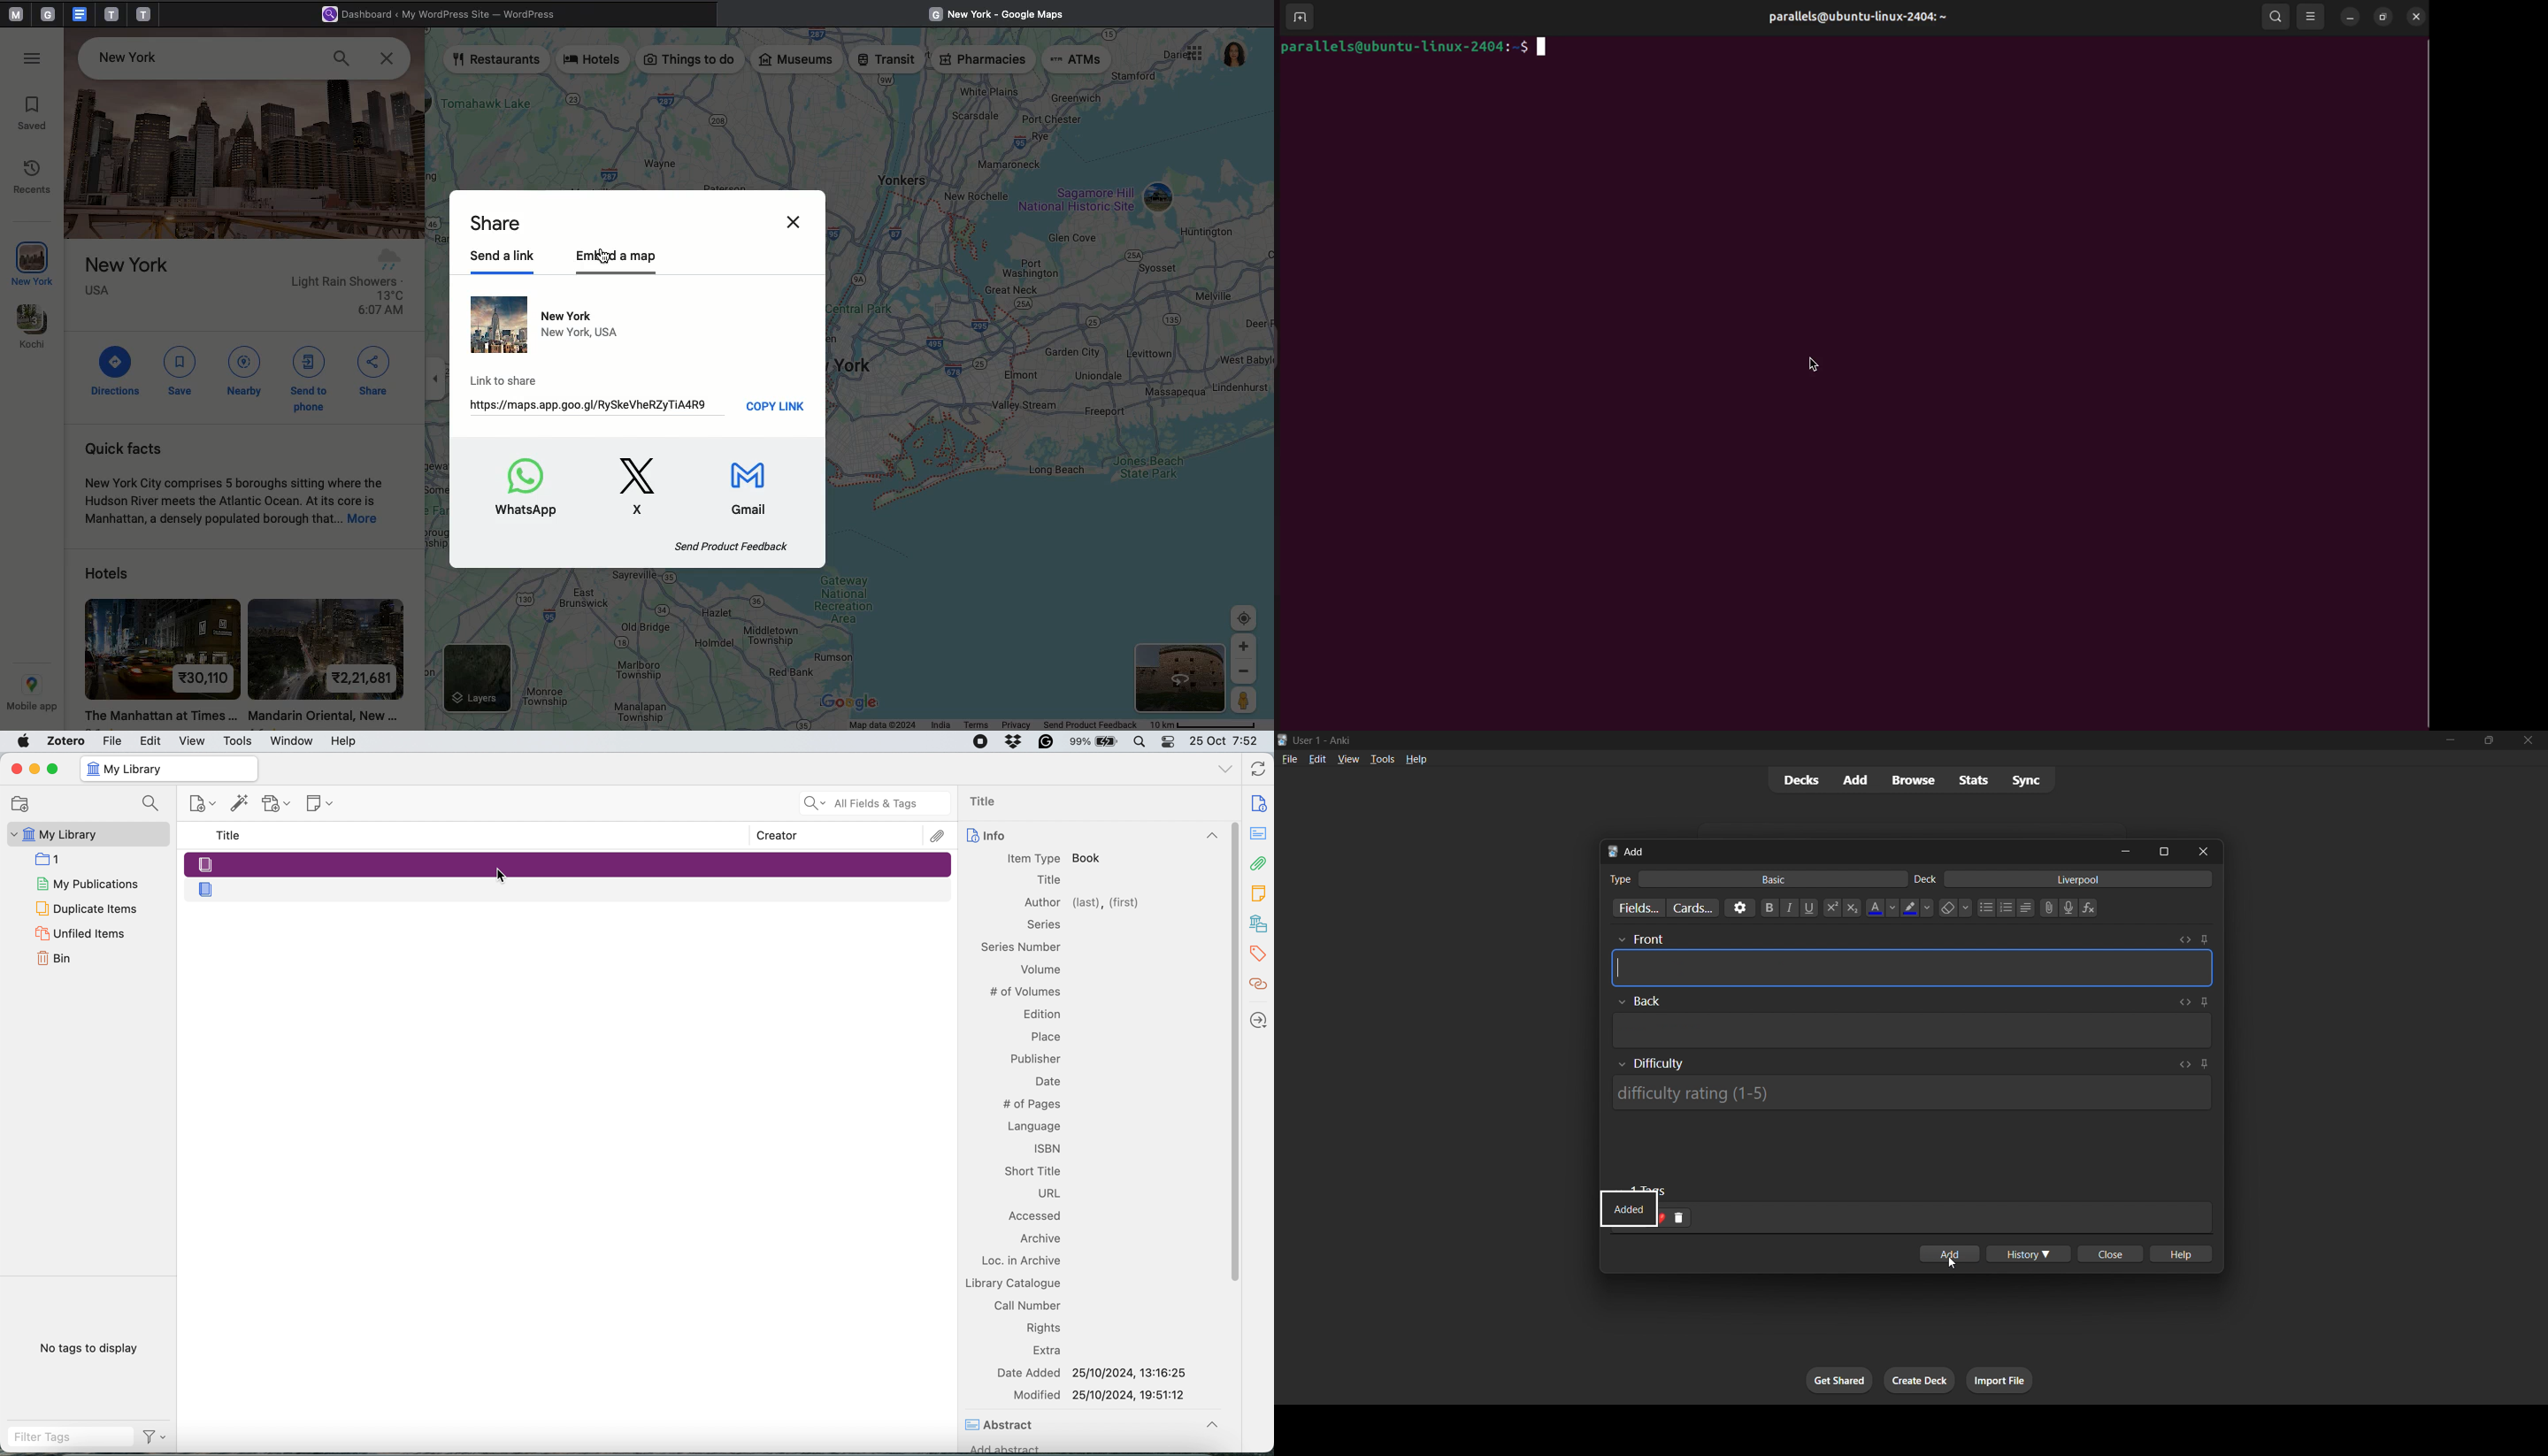  What do you see at coordinates (67, 740) in the screenshot?
I see `Zotero` at bounding box center [67, 740].